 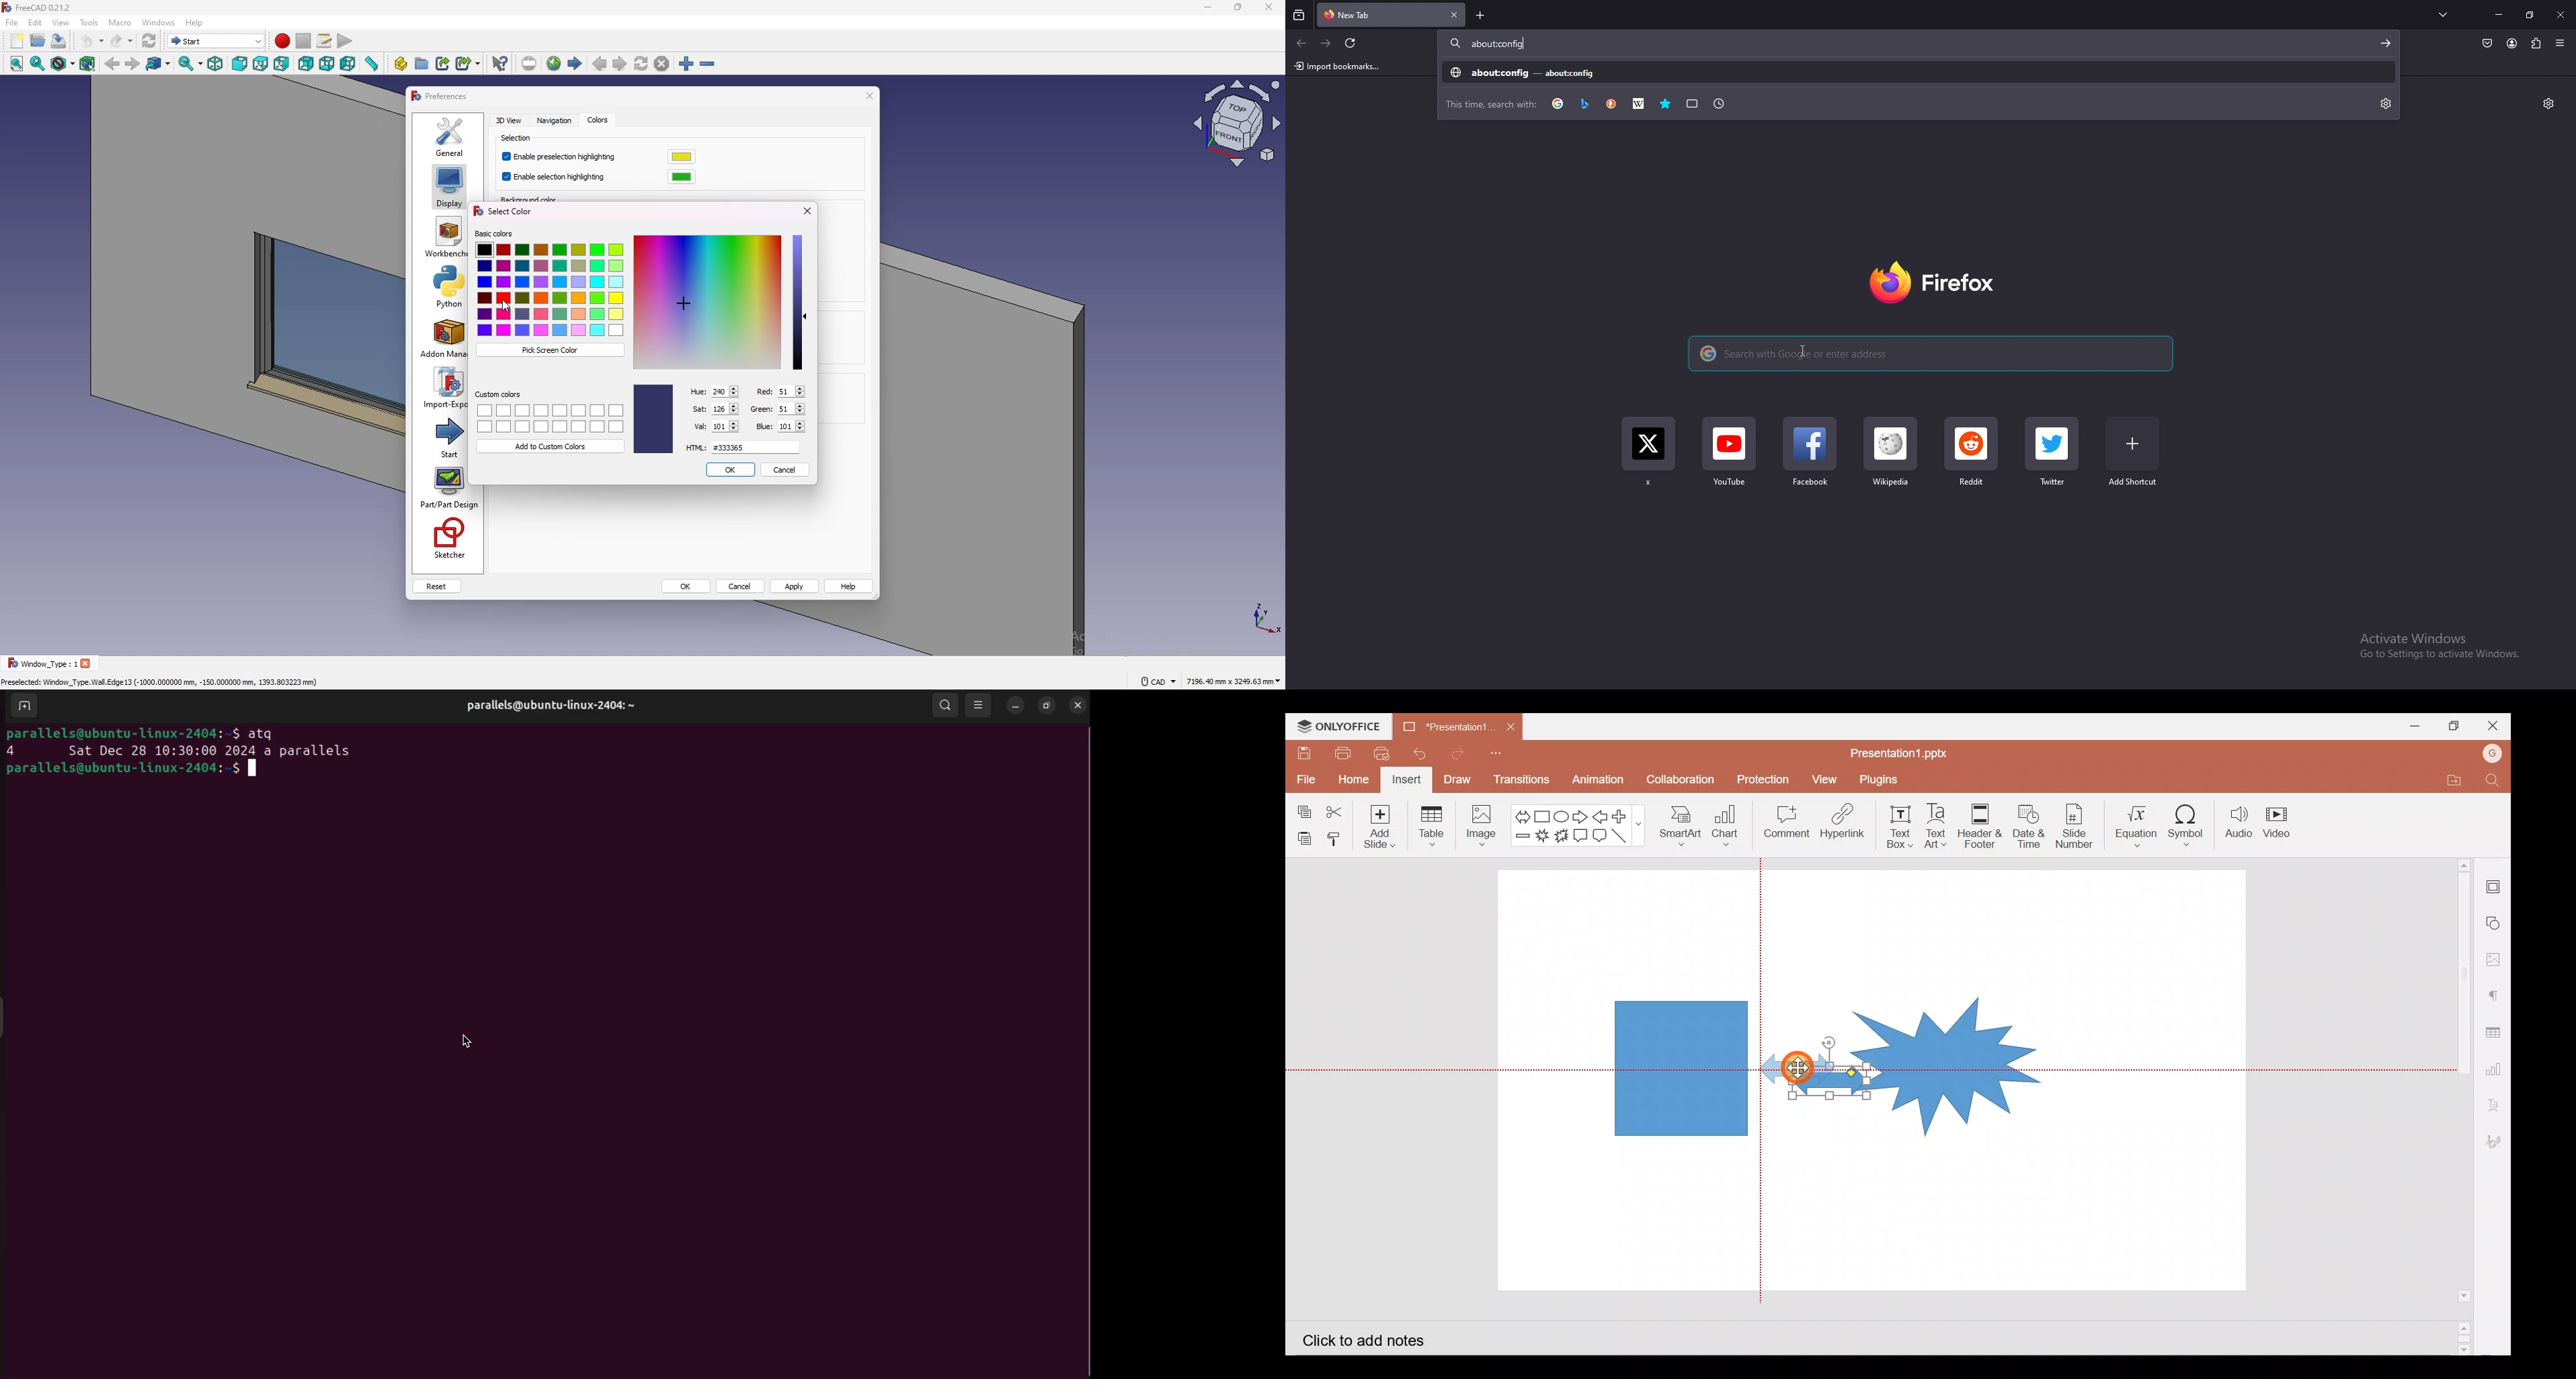 I want to click on enable preselection highlighting, so click(x=562, y=157).